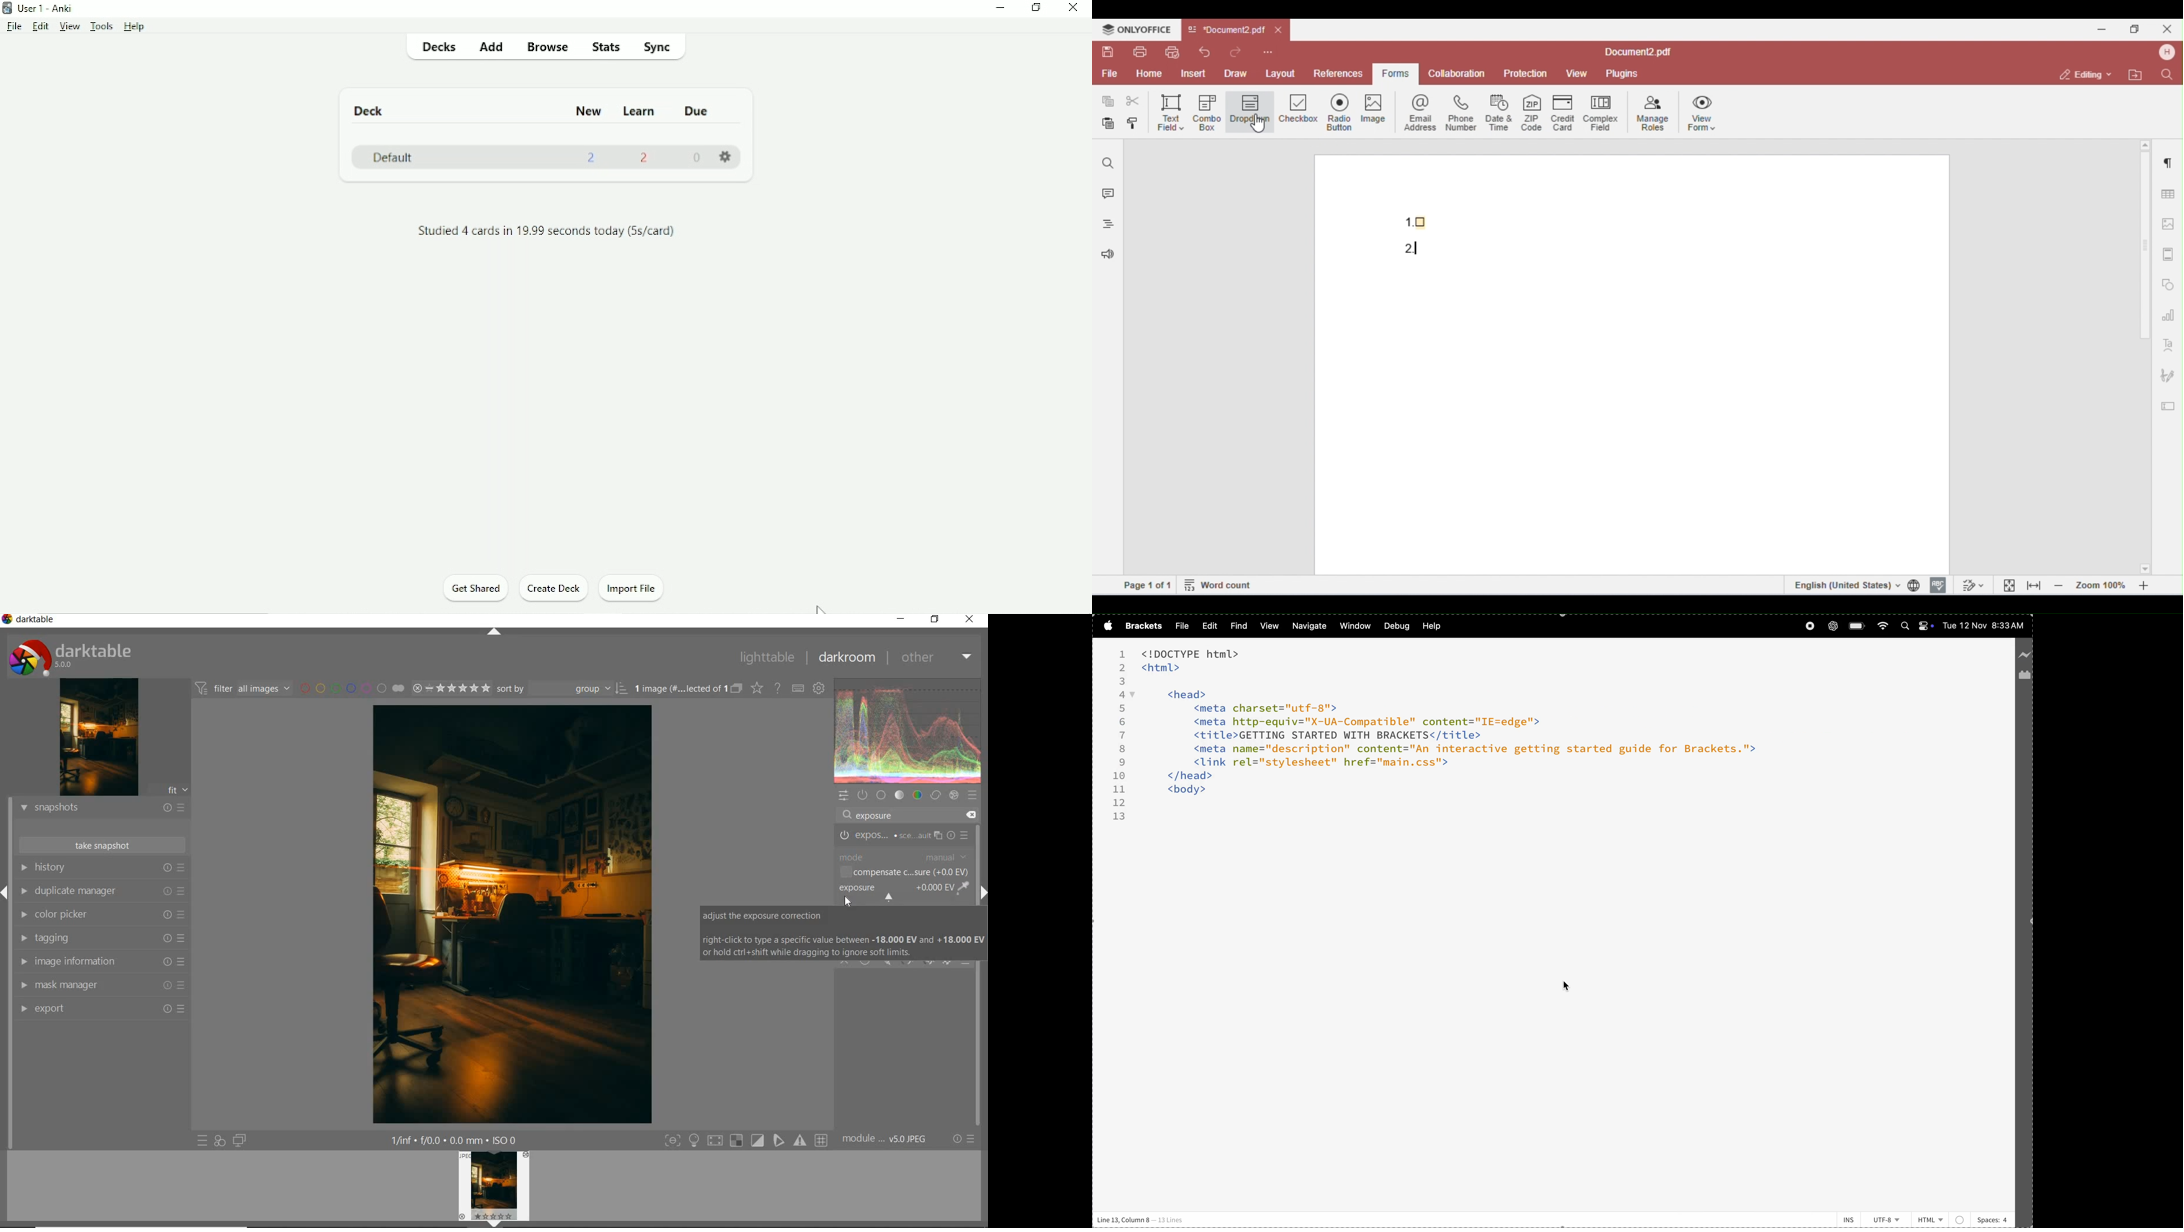  I want to click on cursor, so click(847, 900).